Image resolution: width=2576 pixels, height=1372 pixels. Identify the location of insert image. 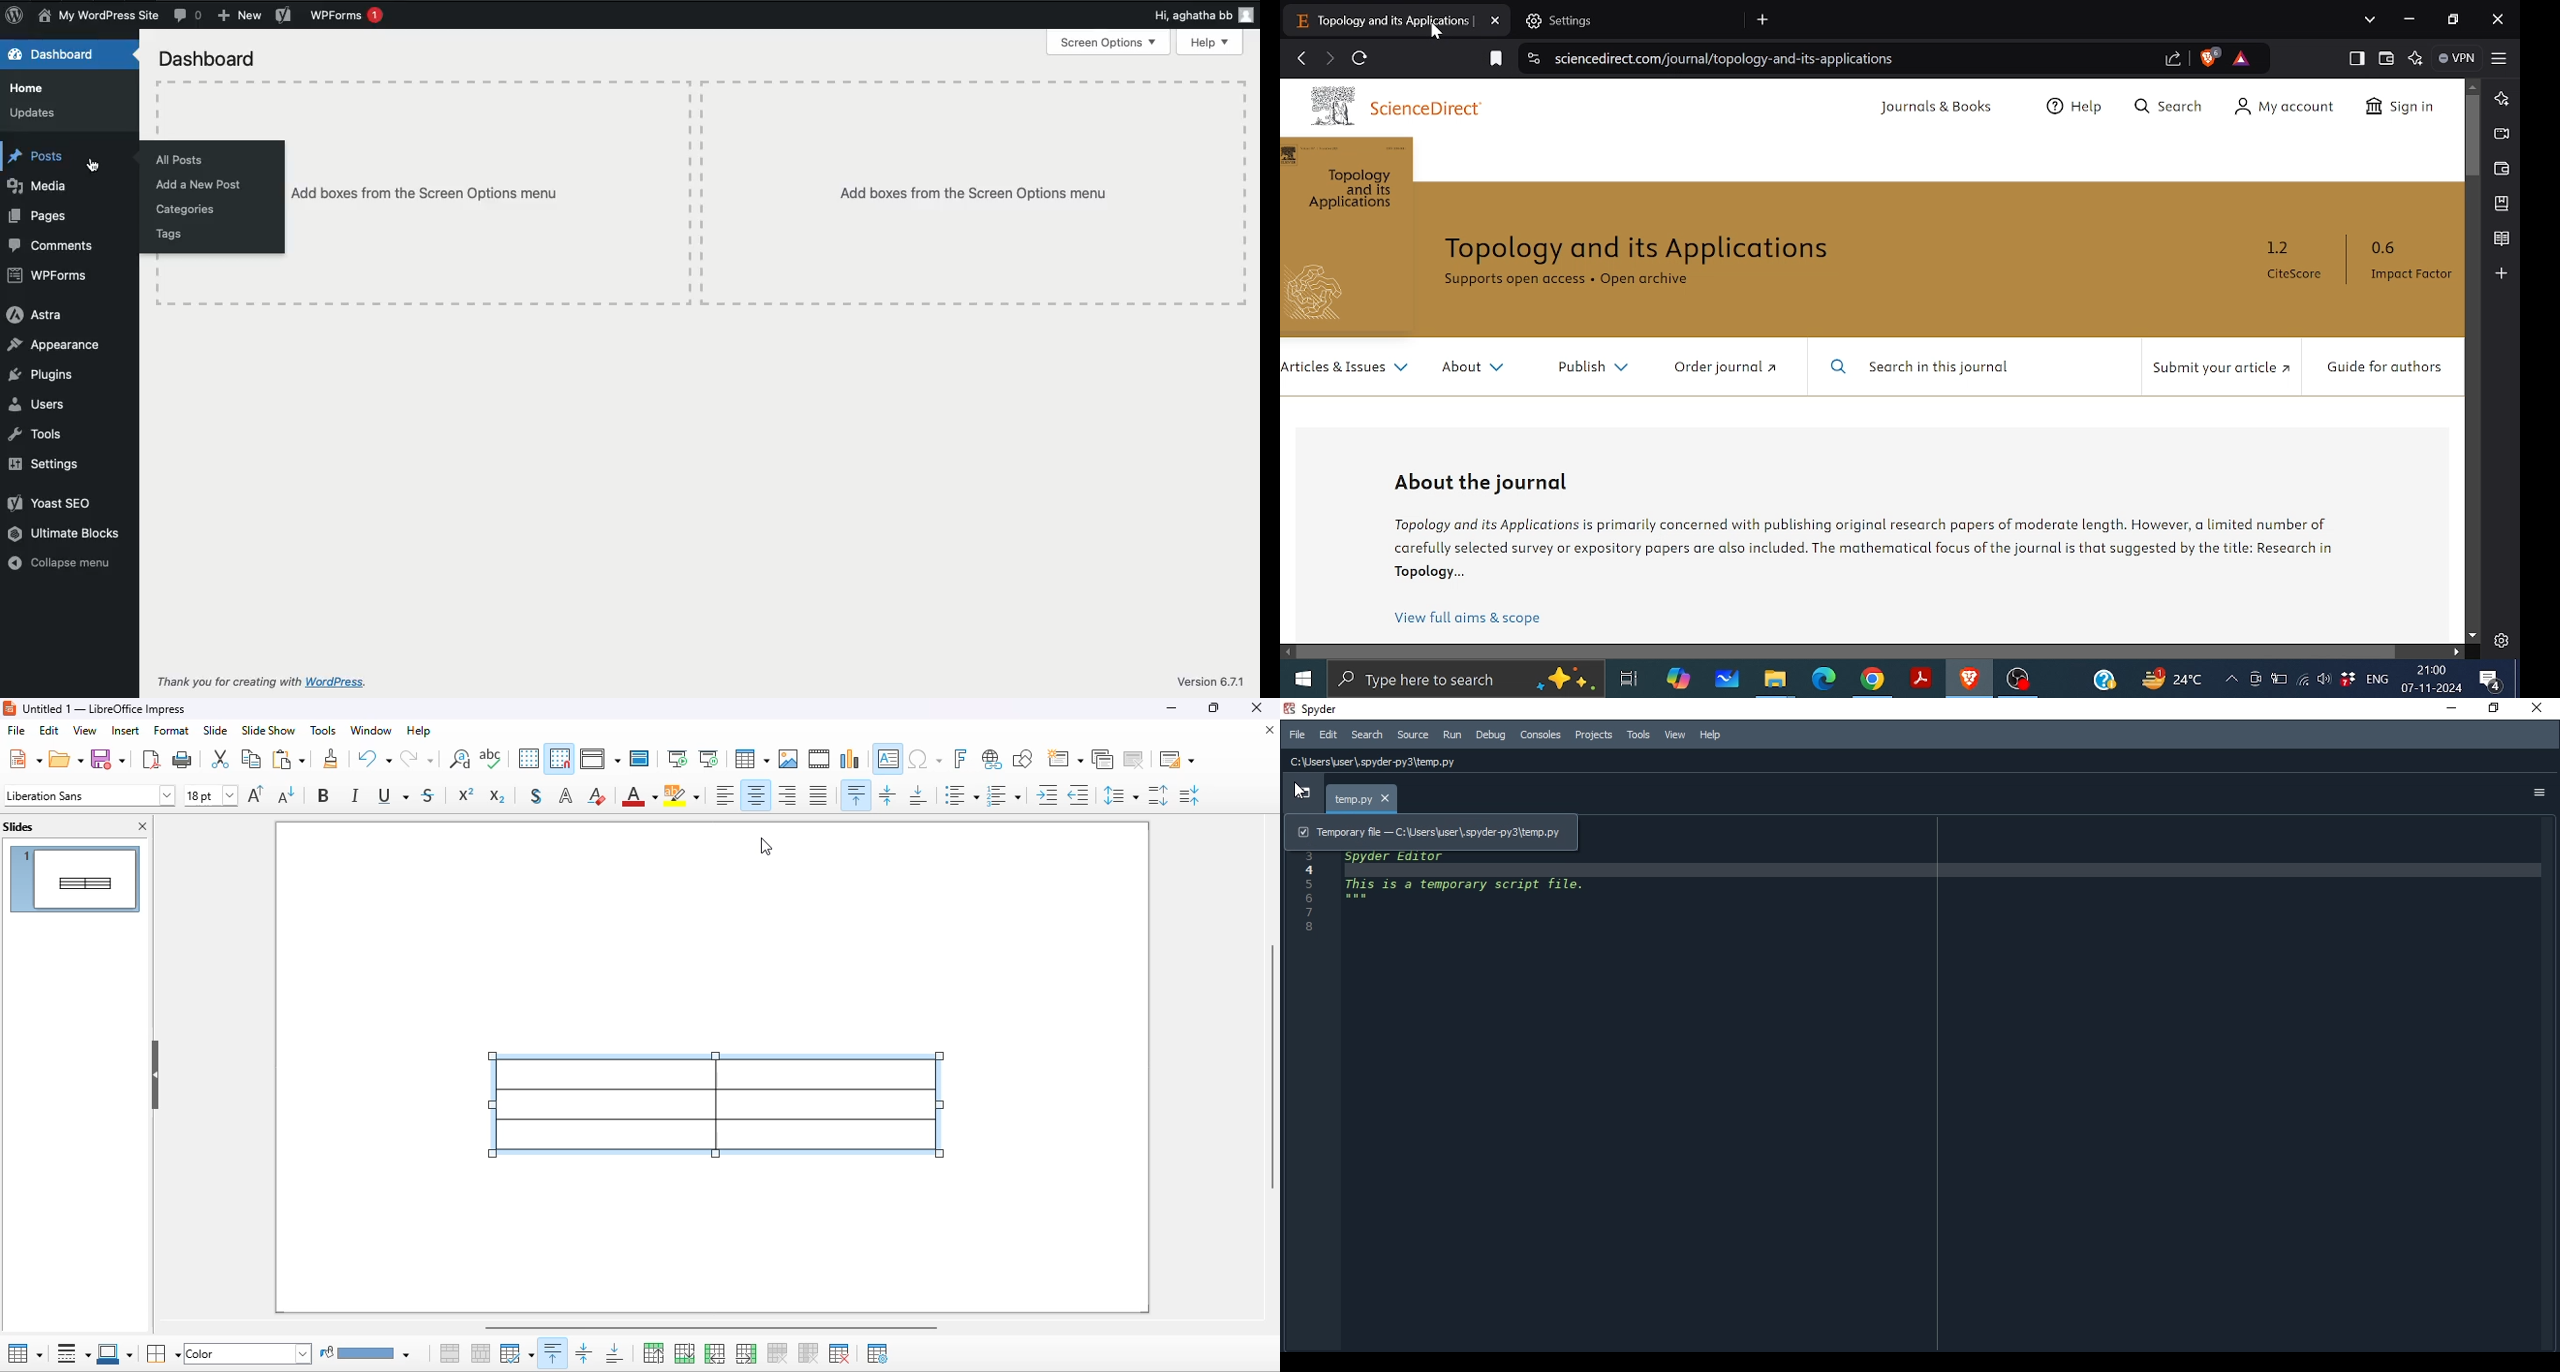
(789, 759).